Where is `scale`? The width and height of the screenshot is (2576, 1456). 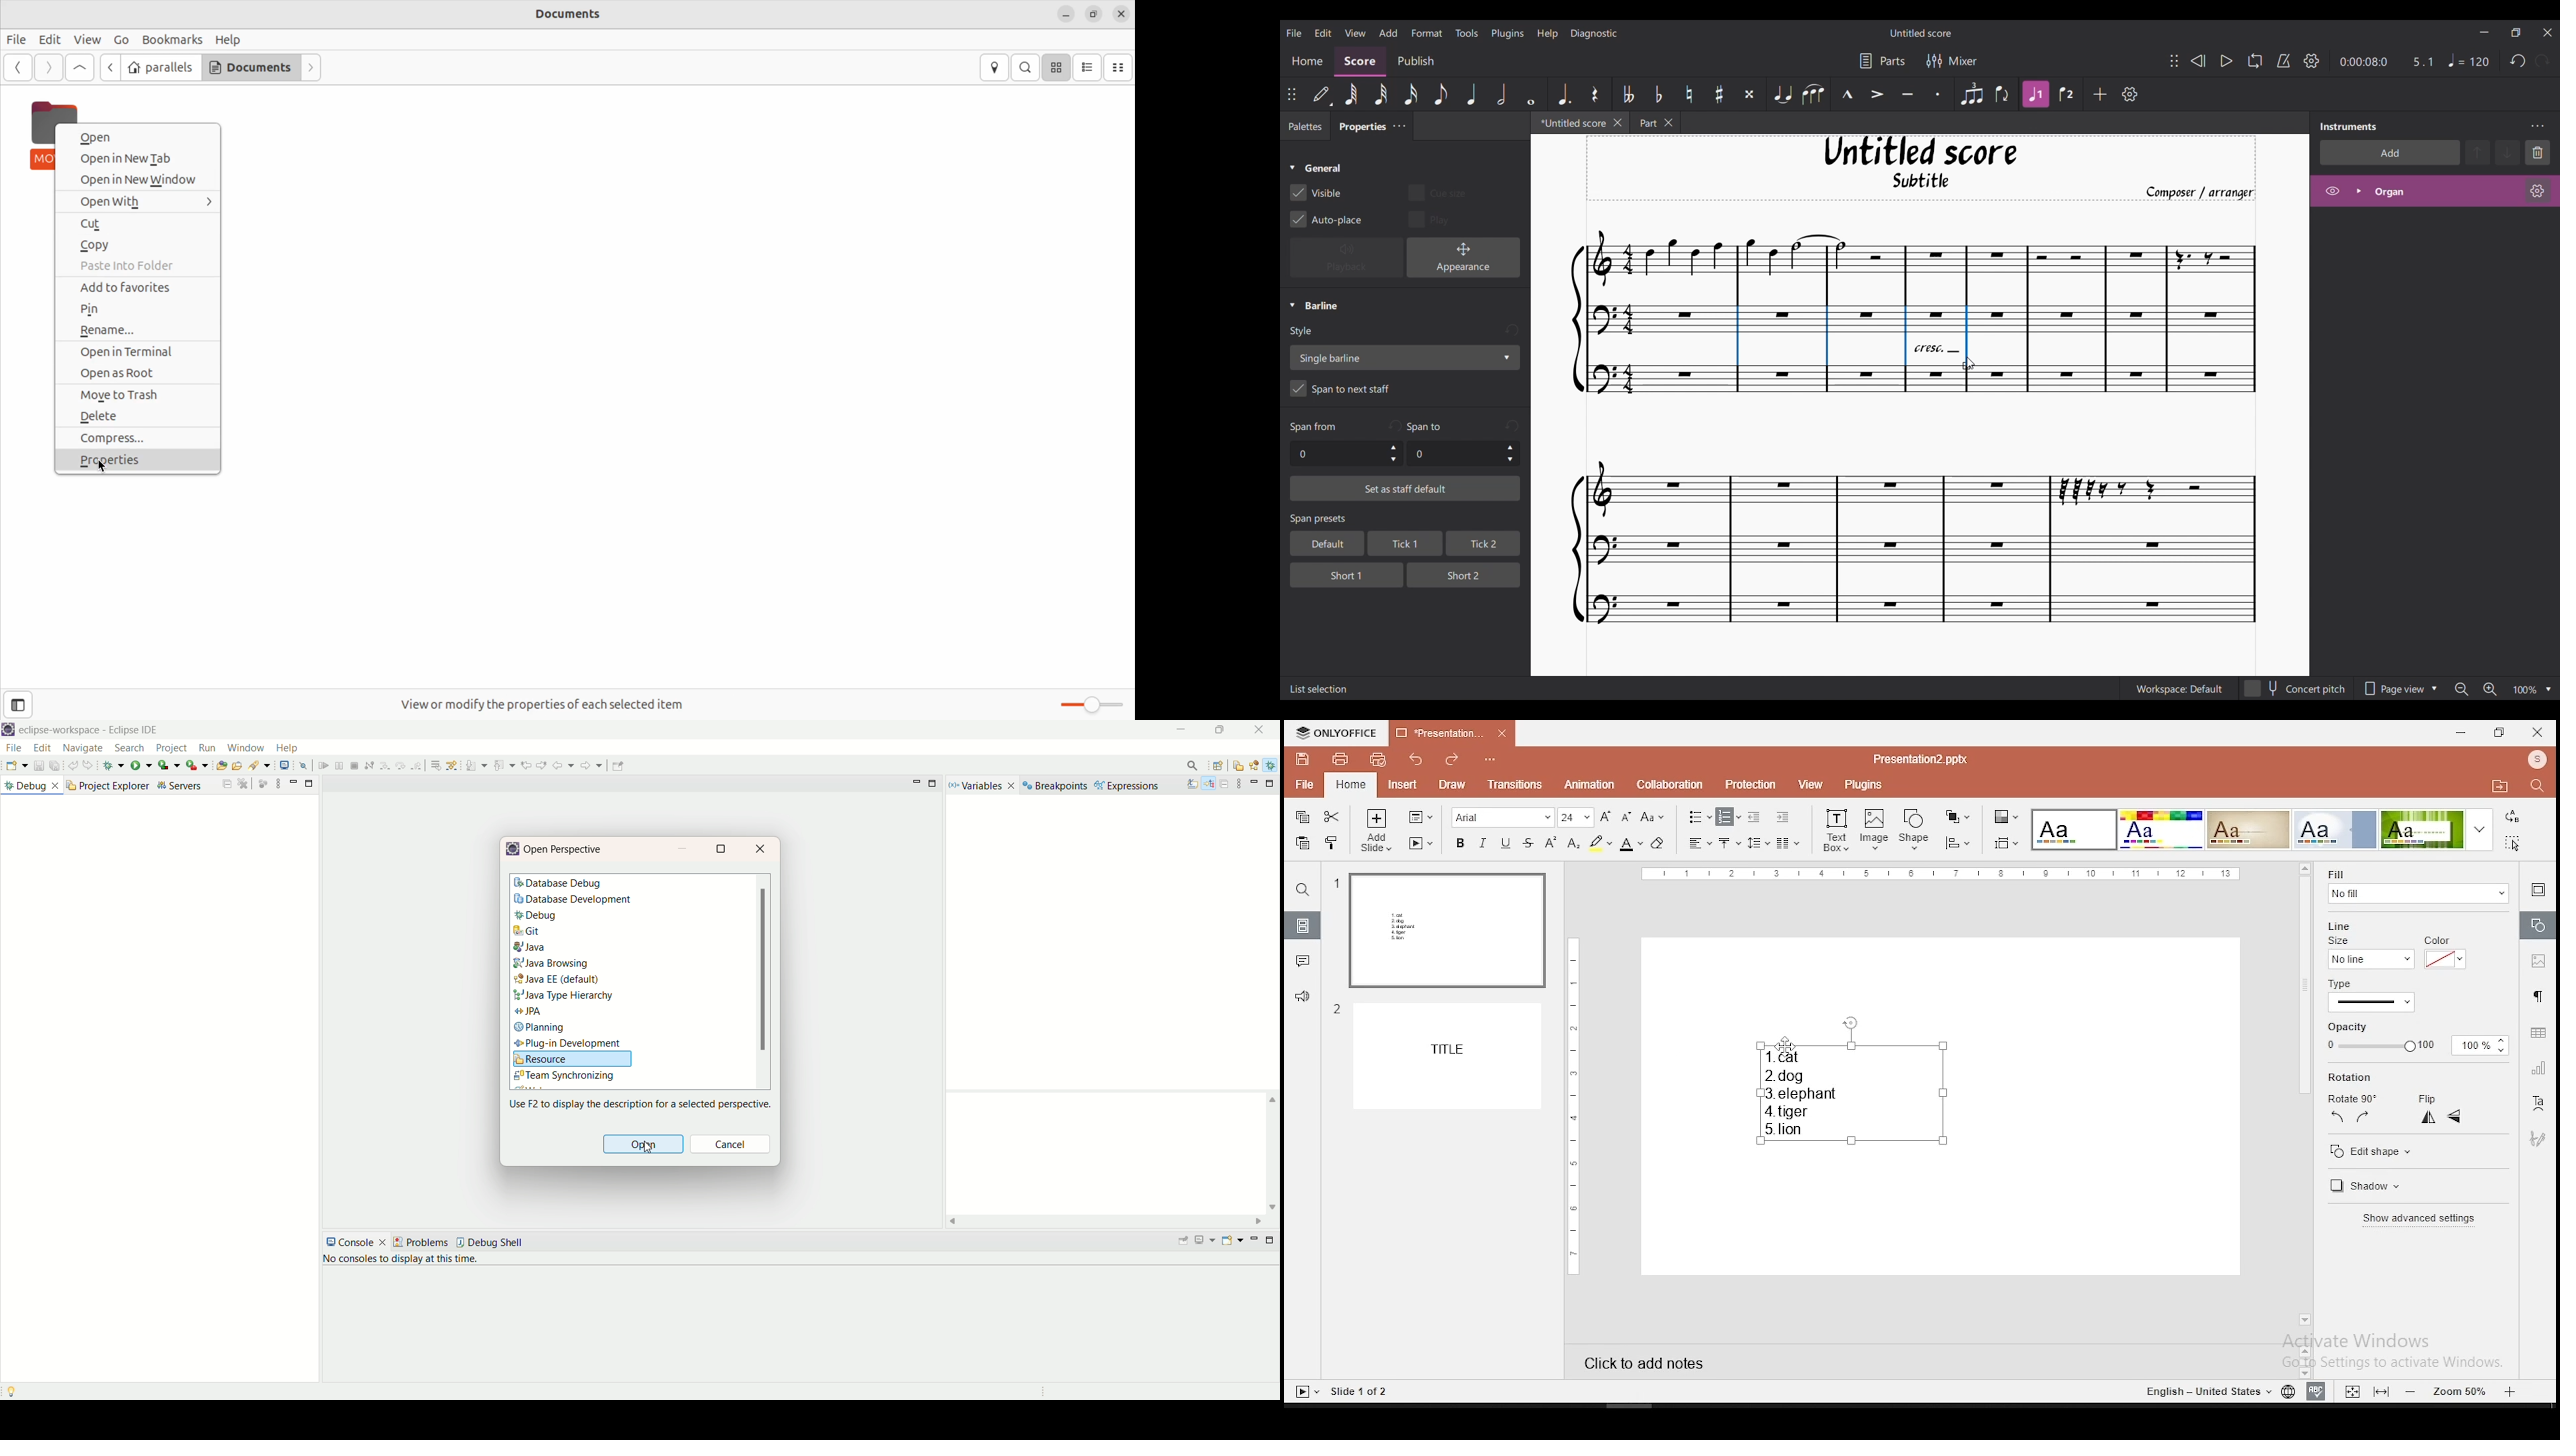
scale is located at coordinates (1571, 1104).